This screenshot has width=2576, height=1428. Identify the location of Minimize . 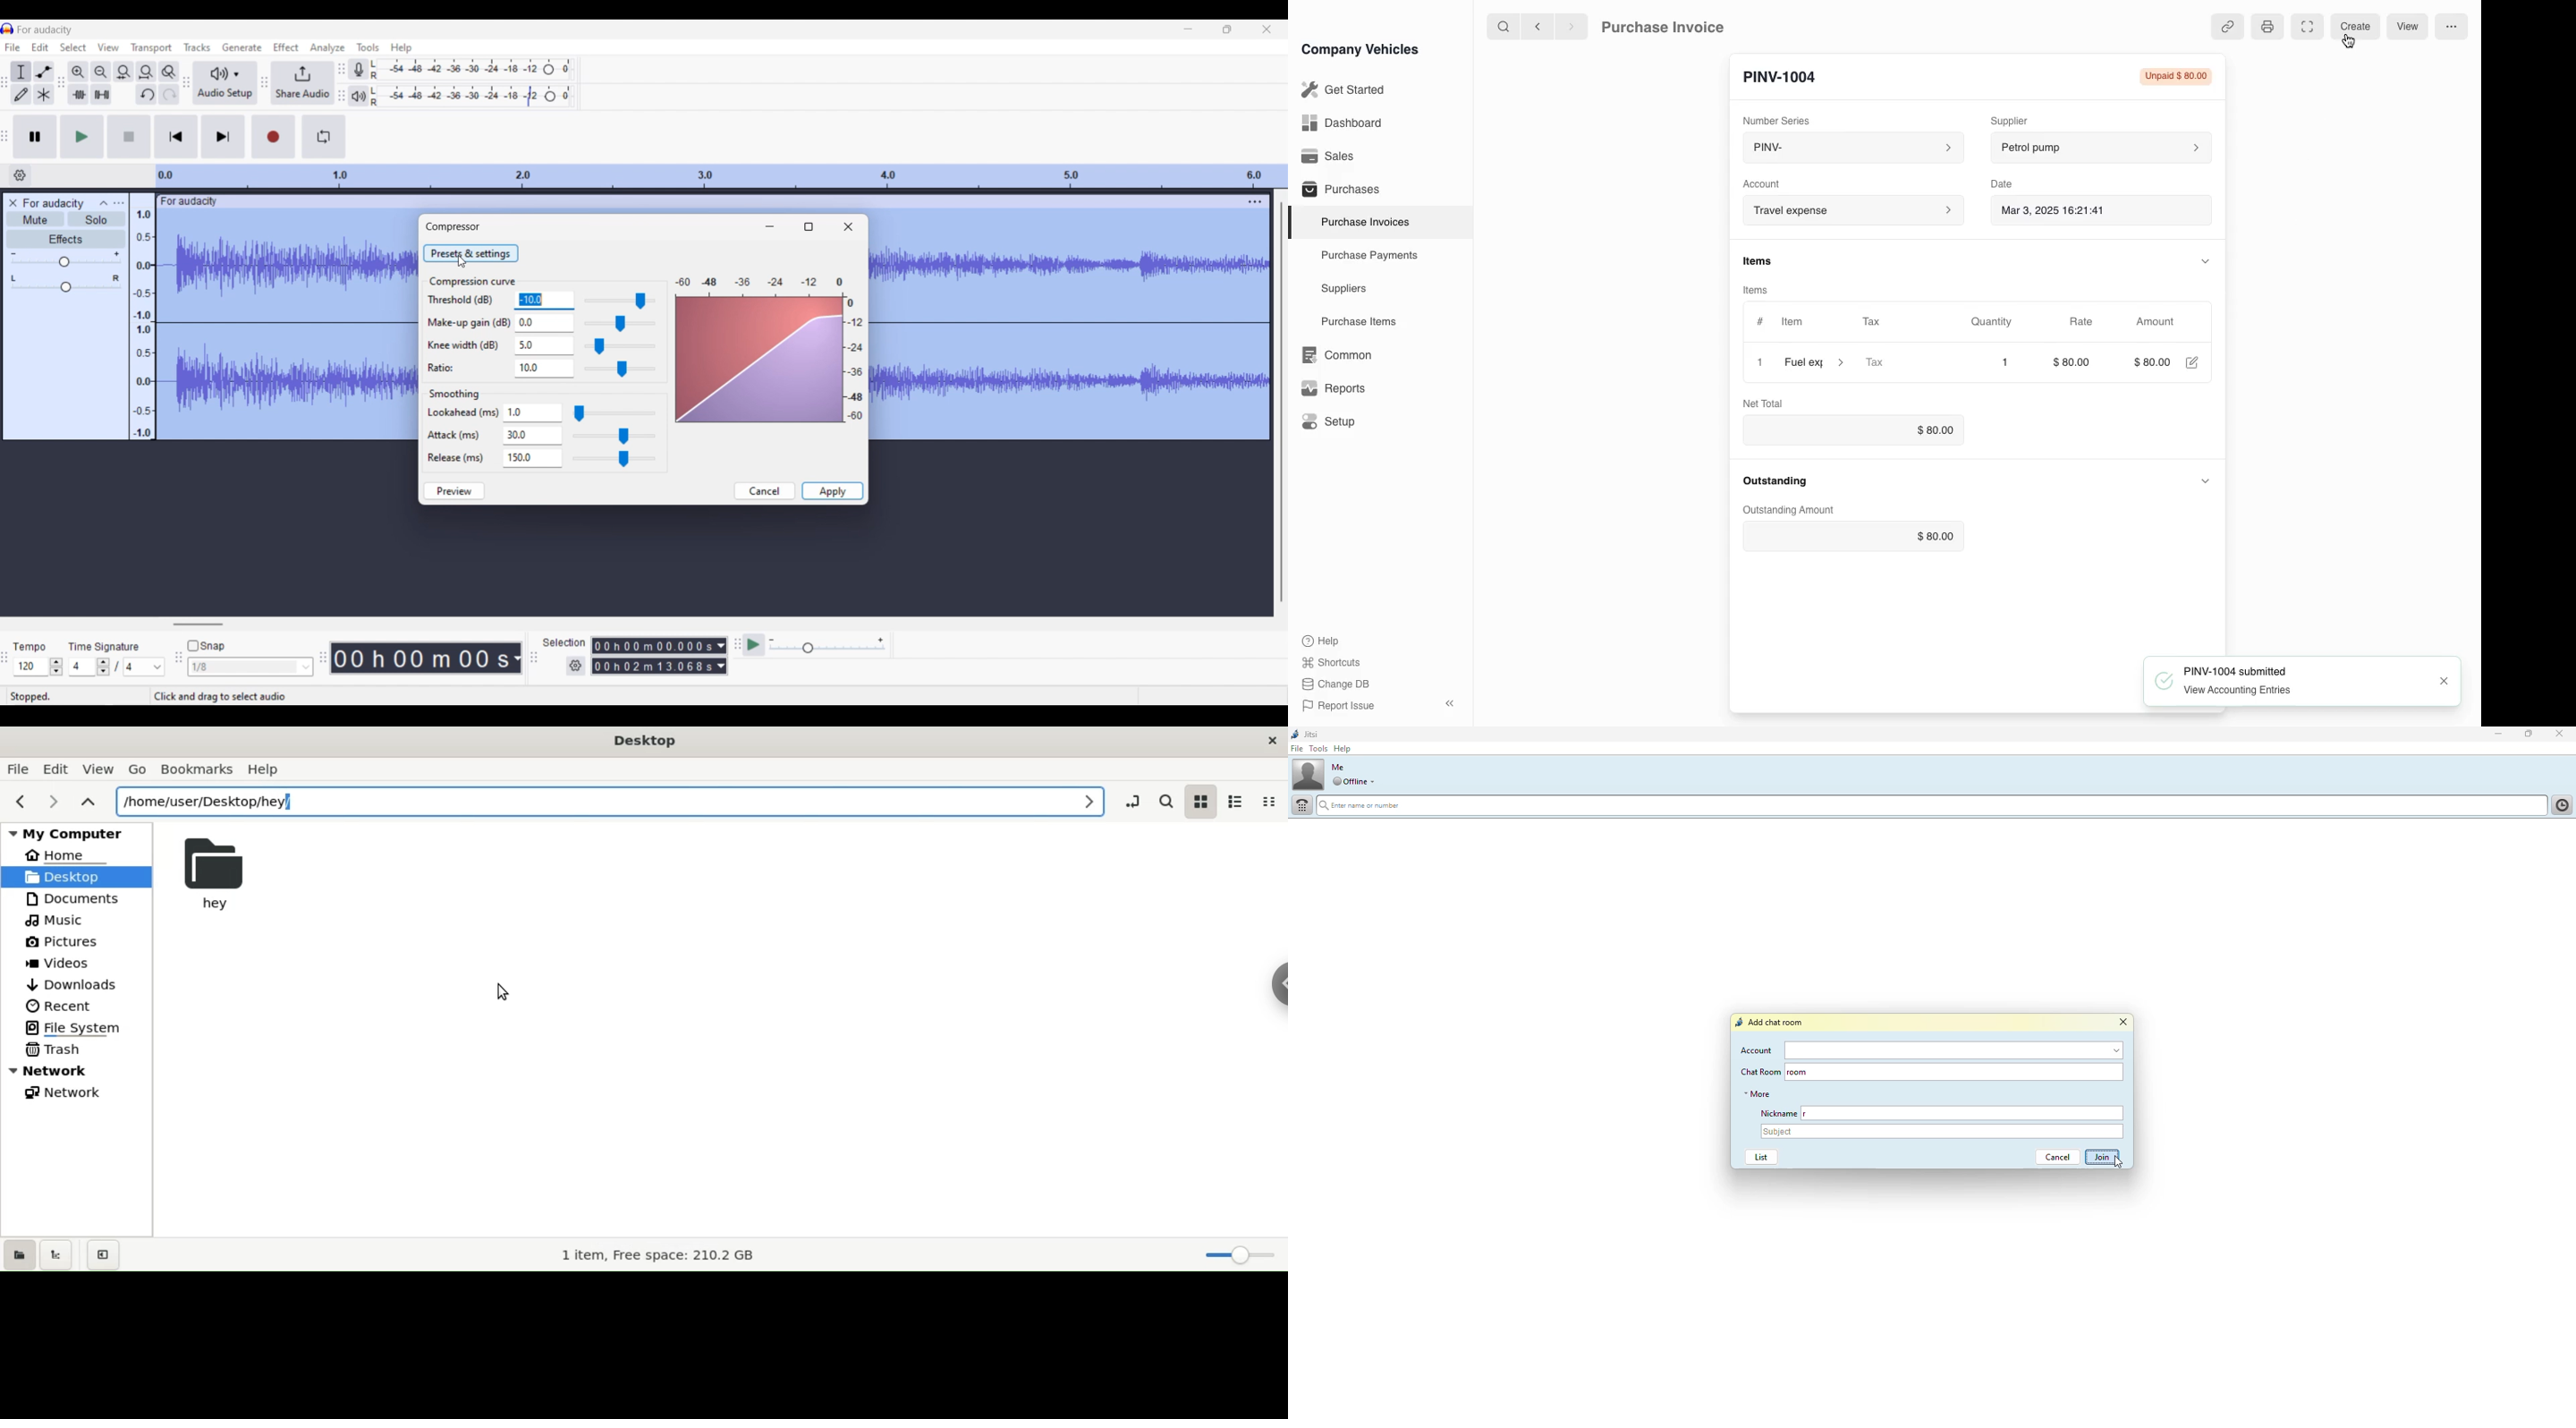
(1188, 29).